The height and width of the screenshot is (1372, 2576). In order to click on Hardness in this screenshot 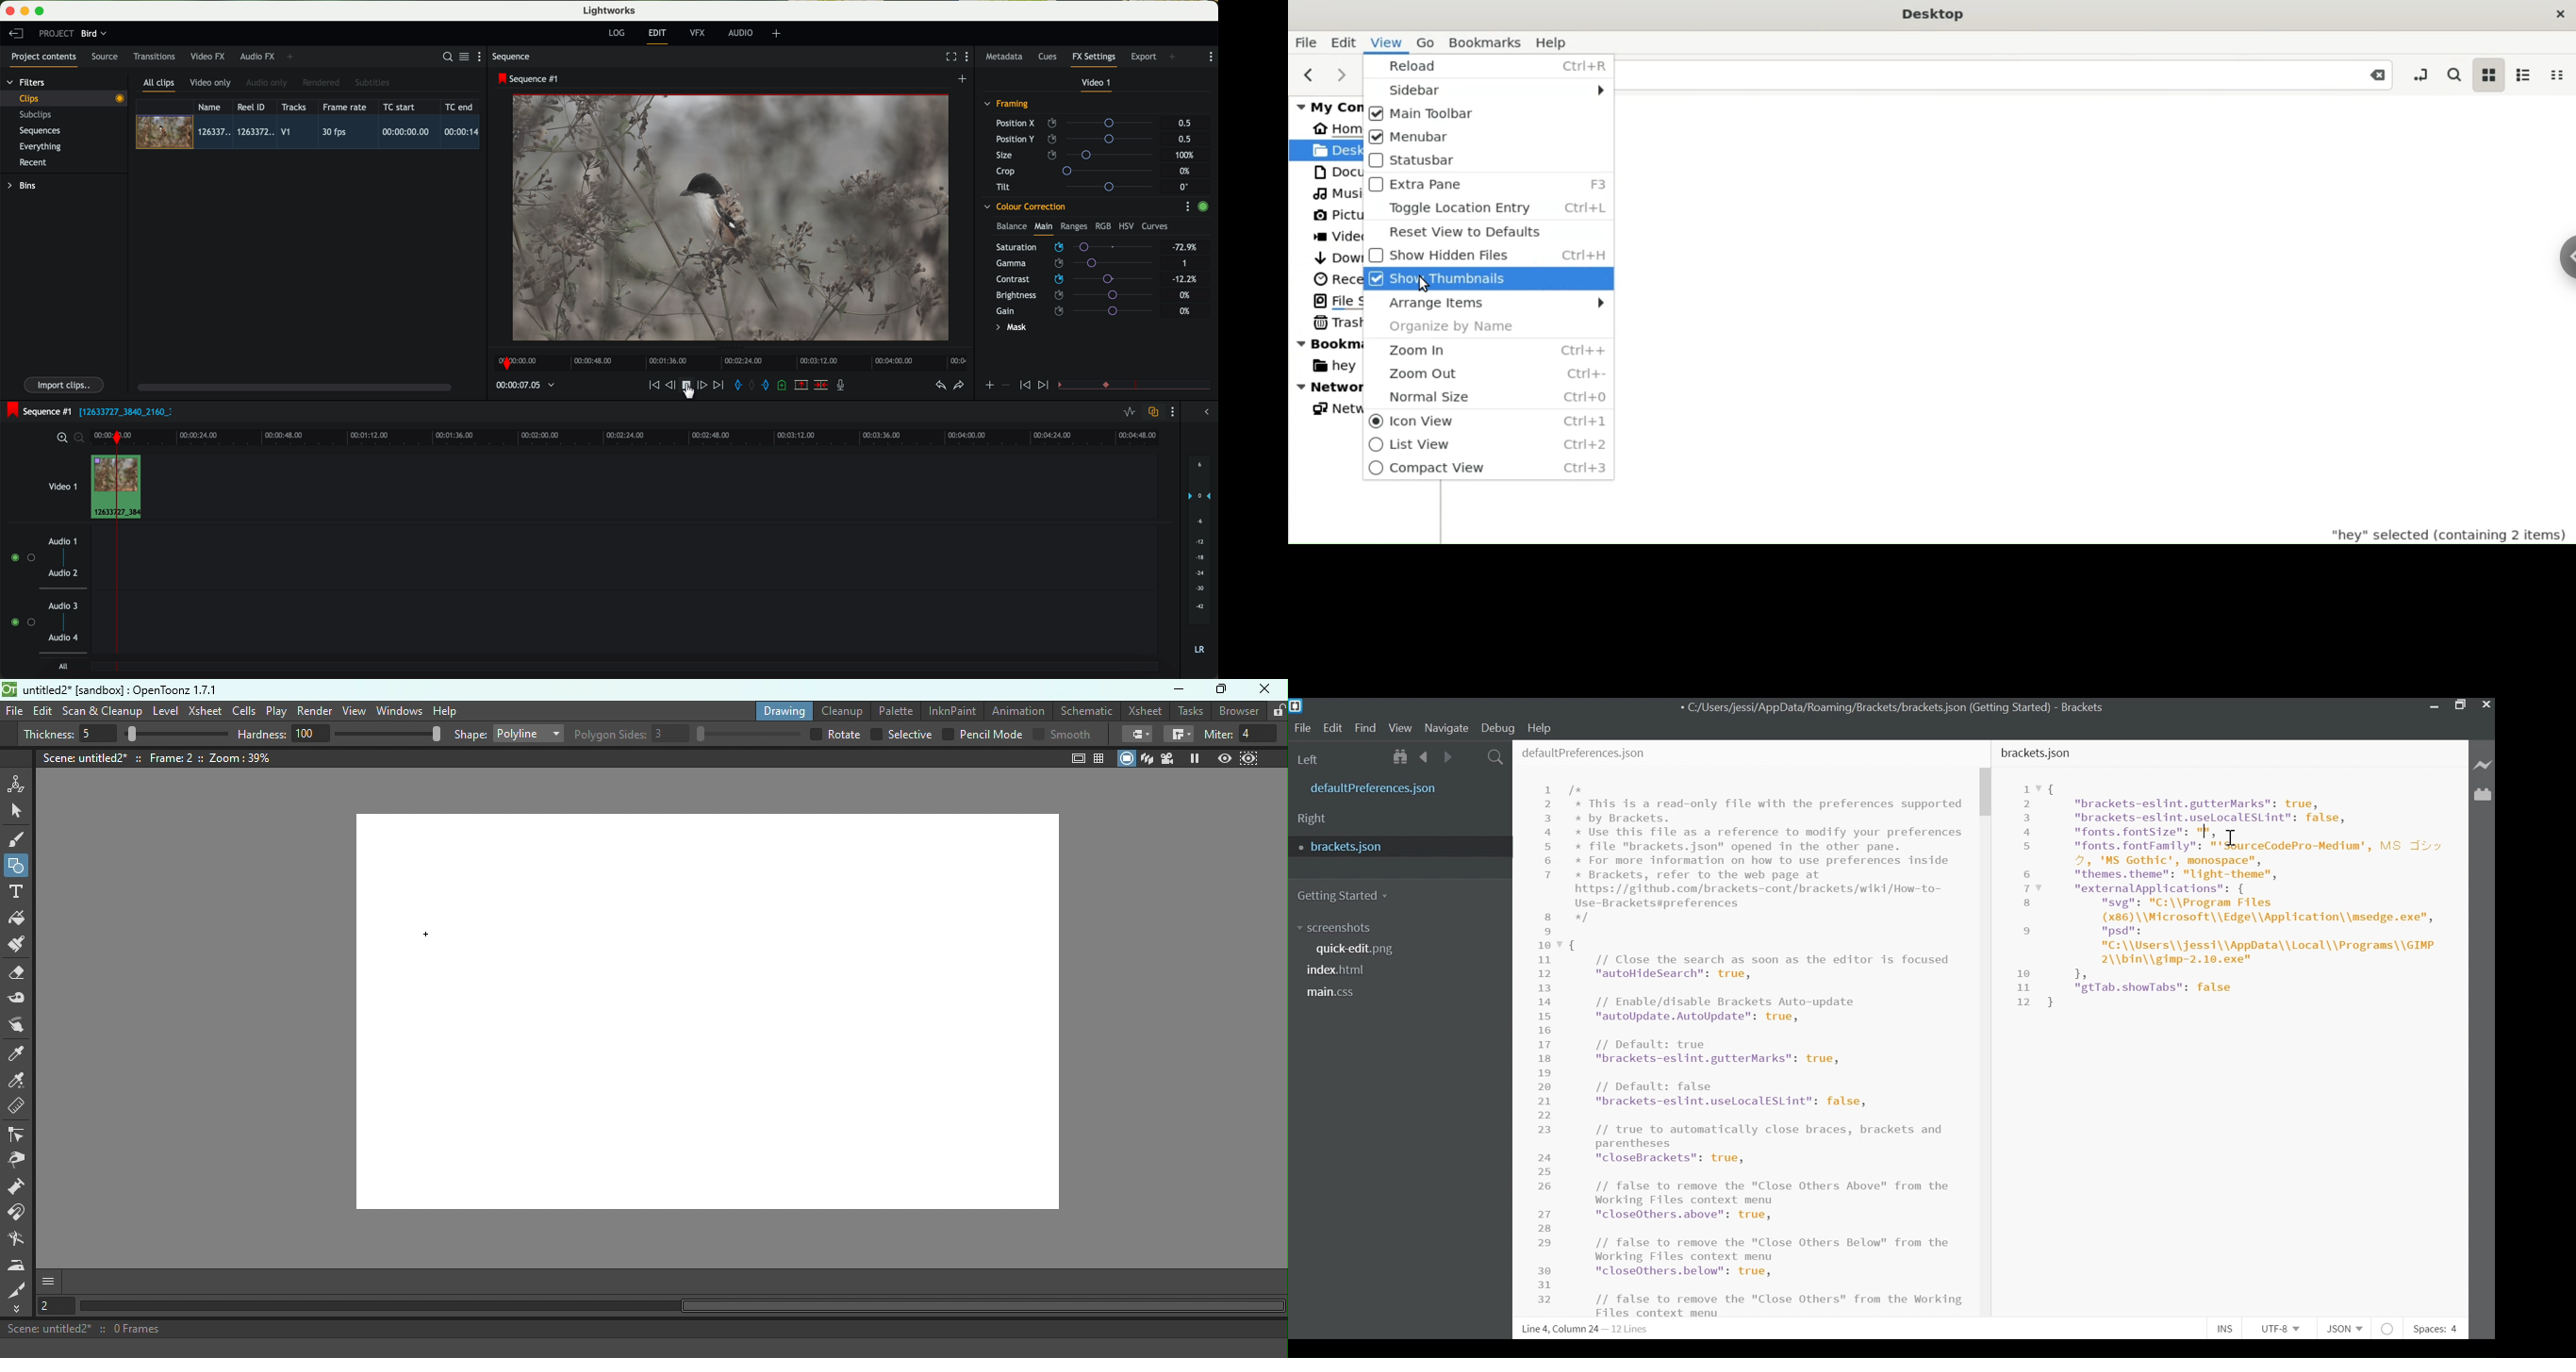, I will do `click(340, 735)`.